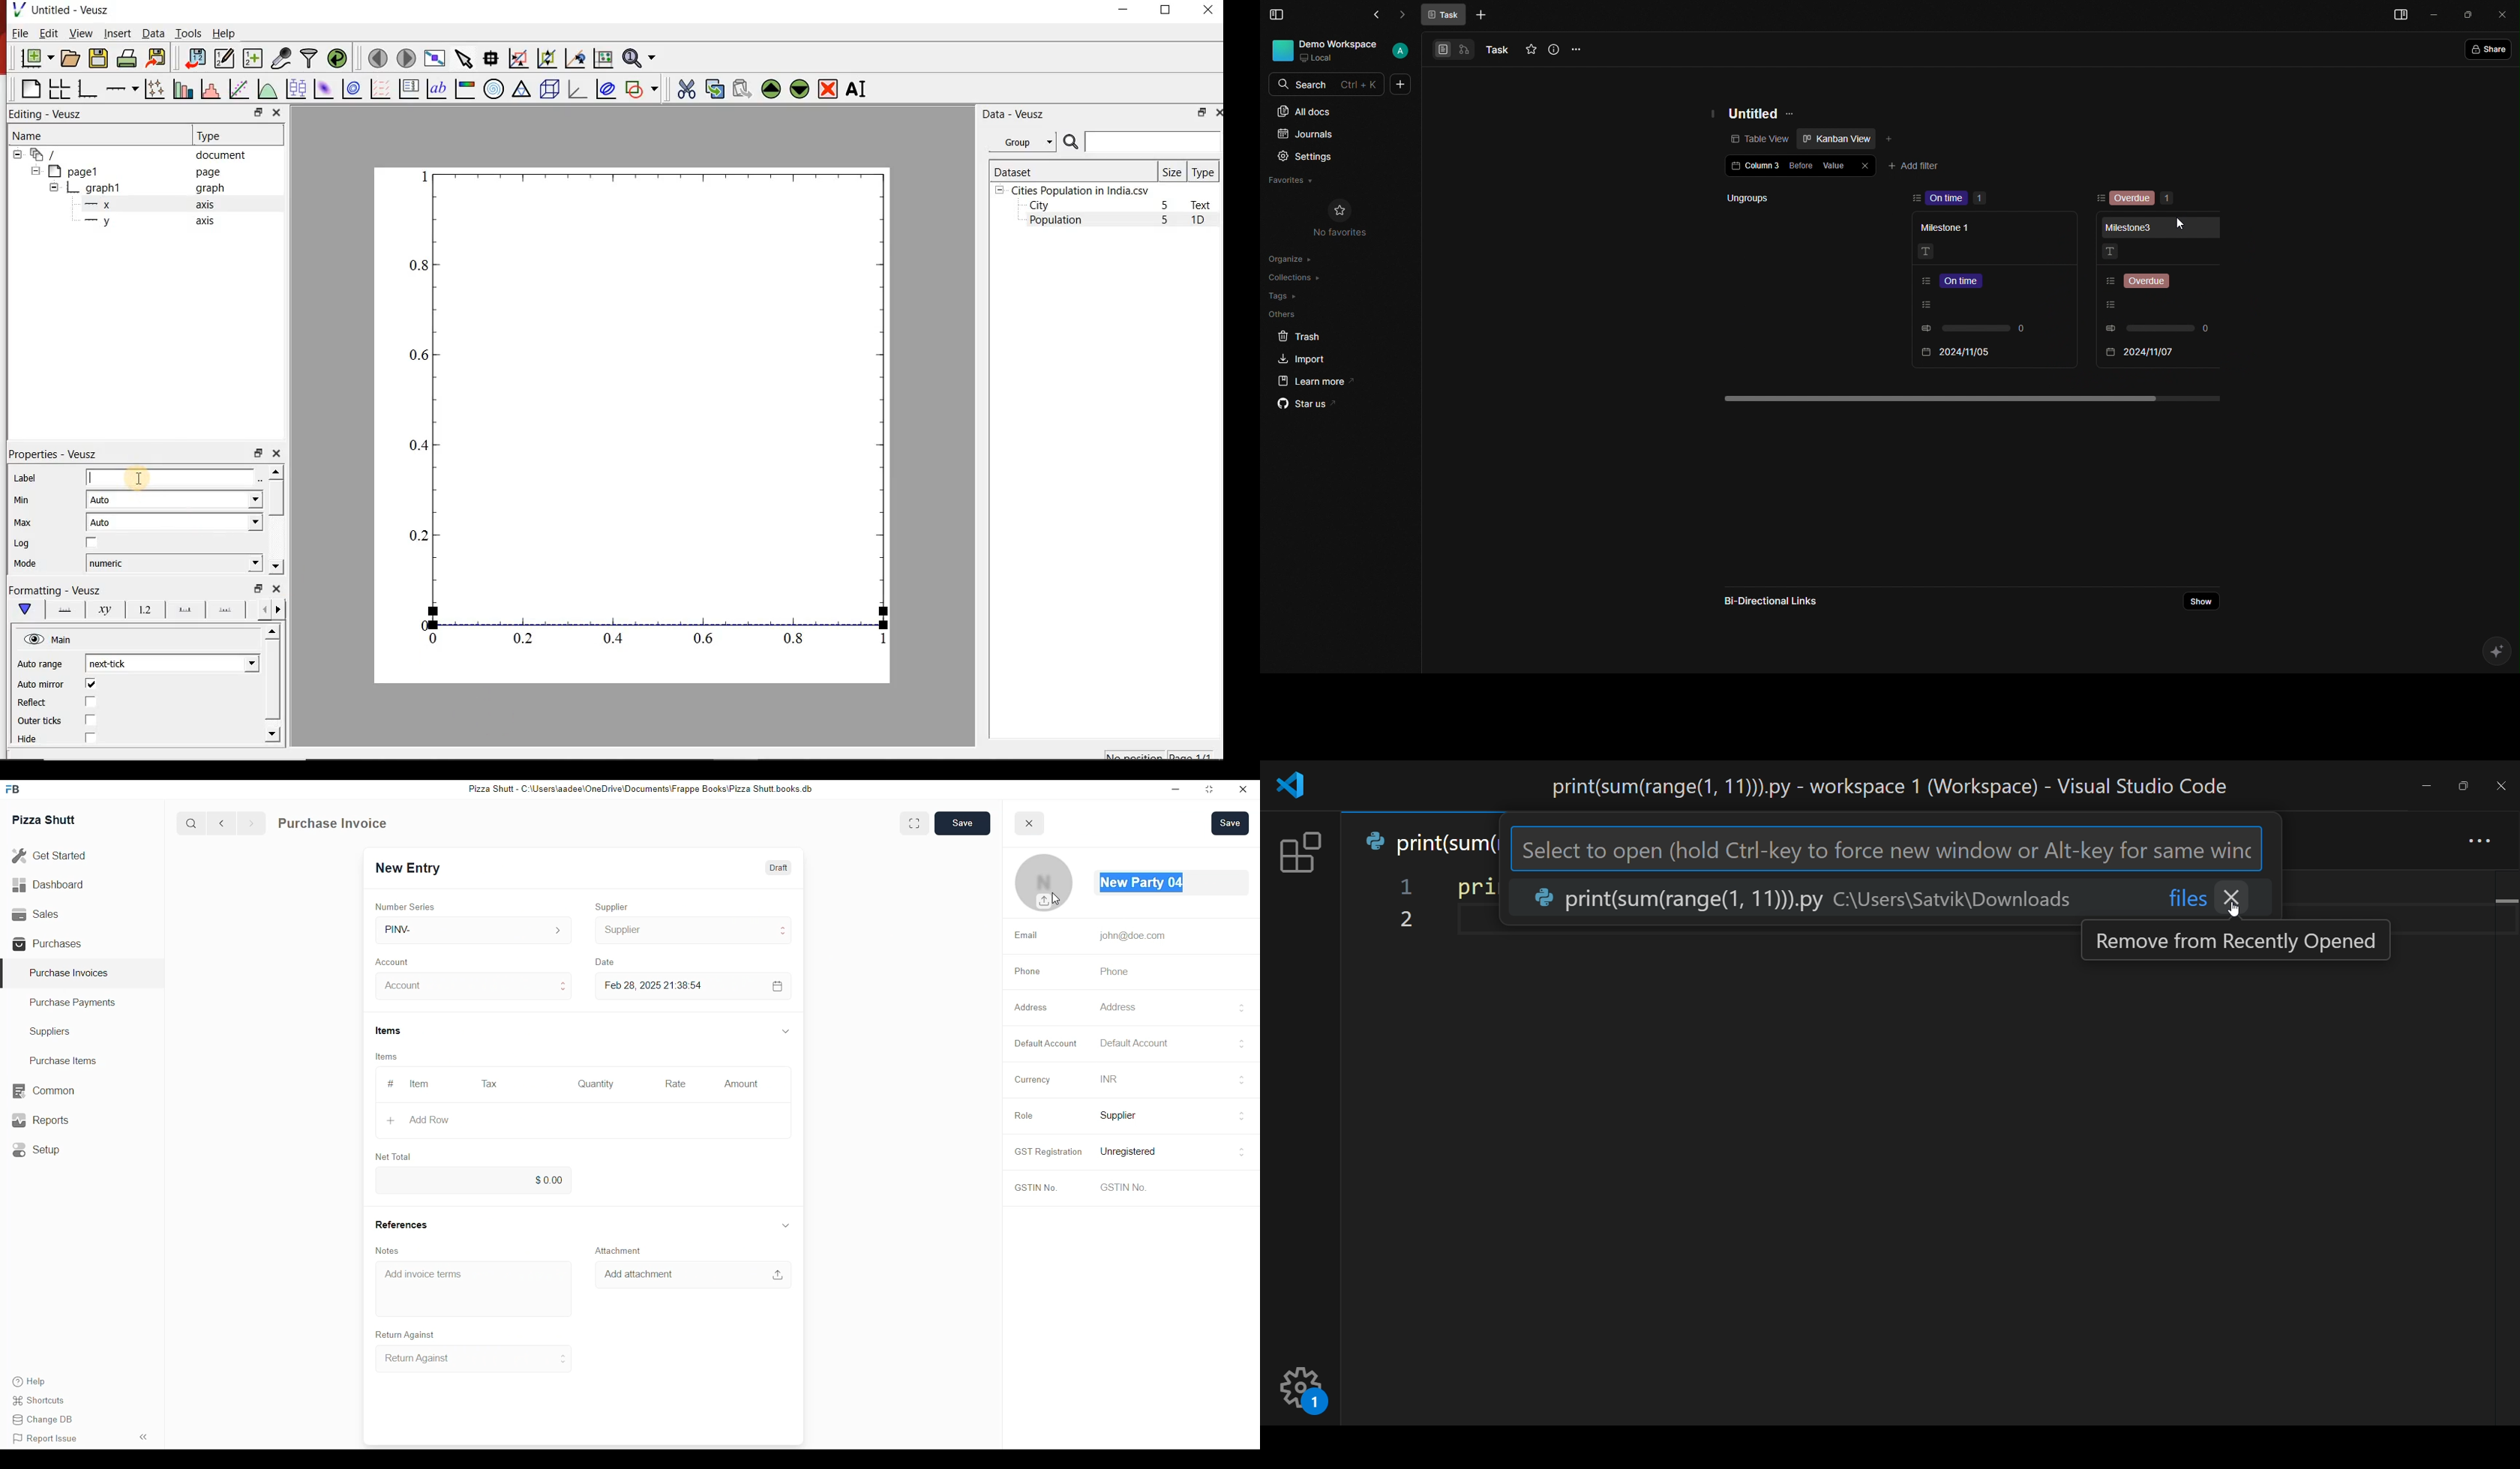 The width and height of the screenshot is (2520, 1484). Describe the element at coordinates (612, 907) in the screenshot. I see `Supplier` at that location.